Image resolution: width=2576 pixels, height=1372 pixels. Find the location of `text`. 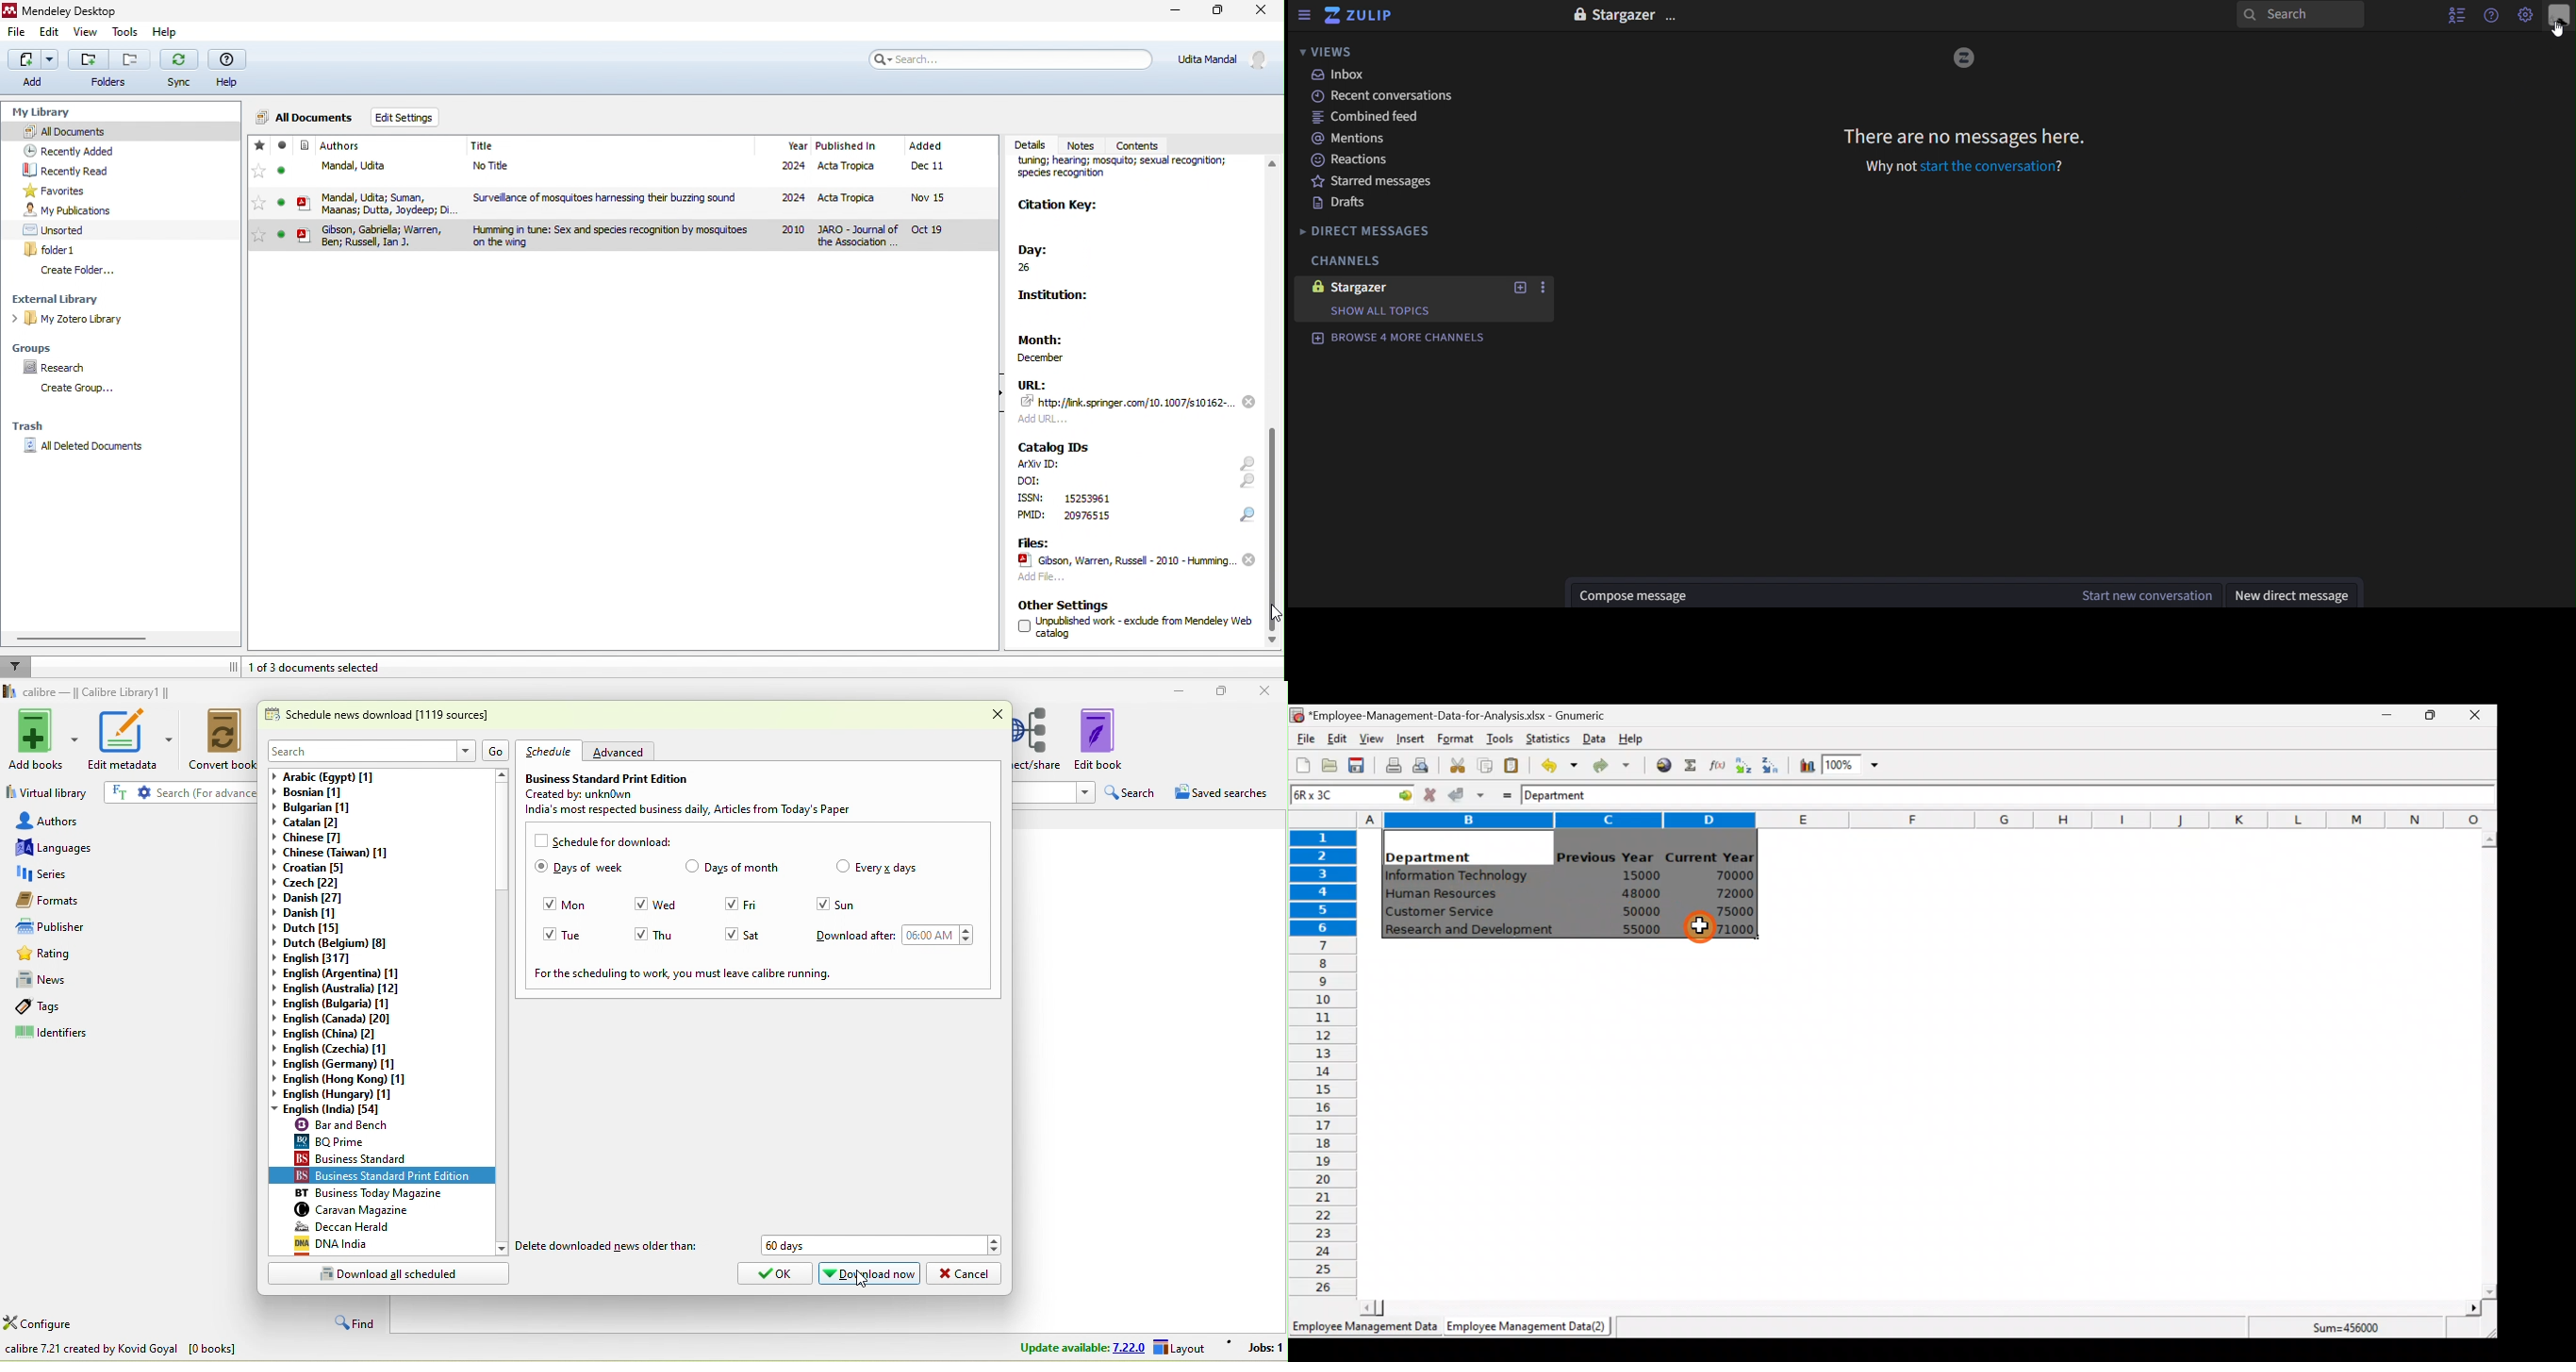

text is located at coordinates (1087, 498).